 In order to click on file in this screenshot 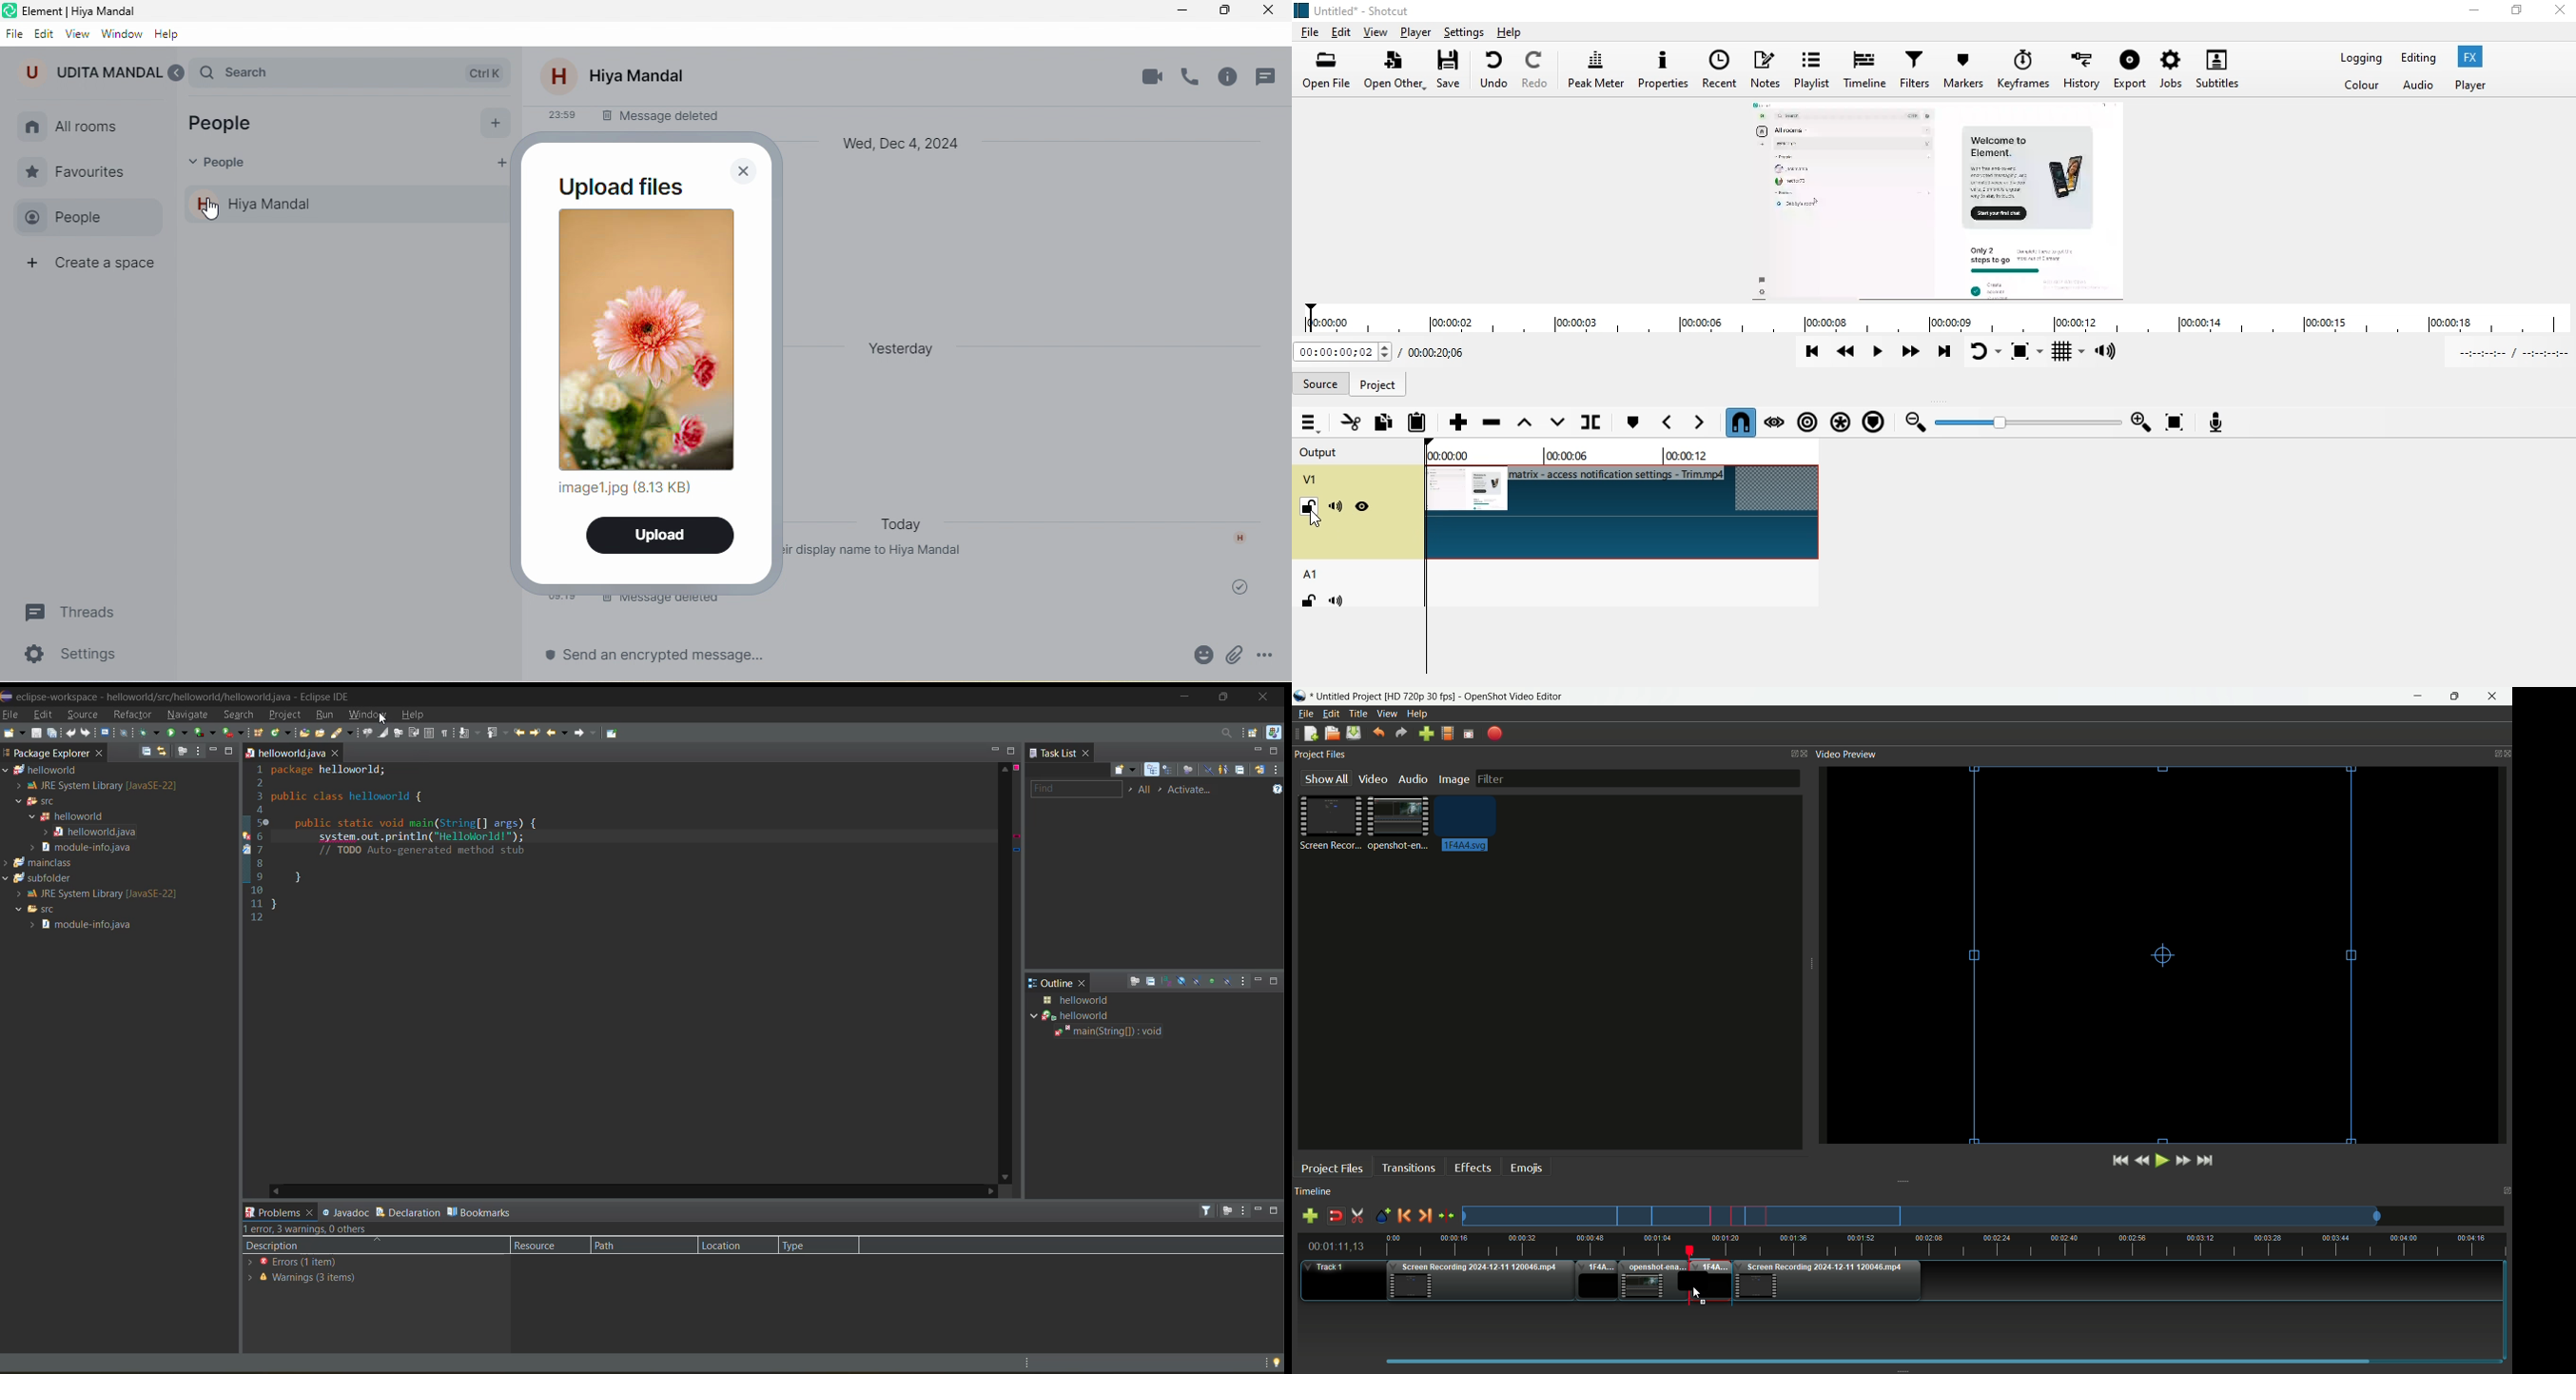, I will do `click(14, 29)`.